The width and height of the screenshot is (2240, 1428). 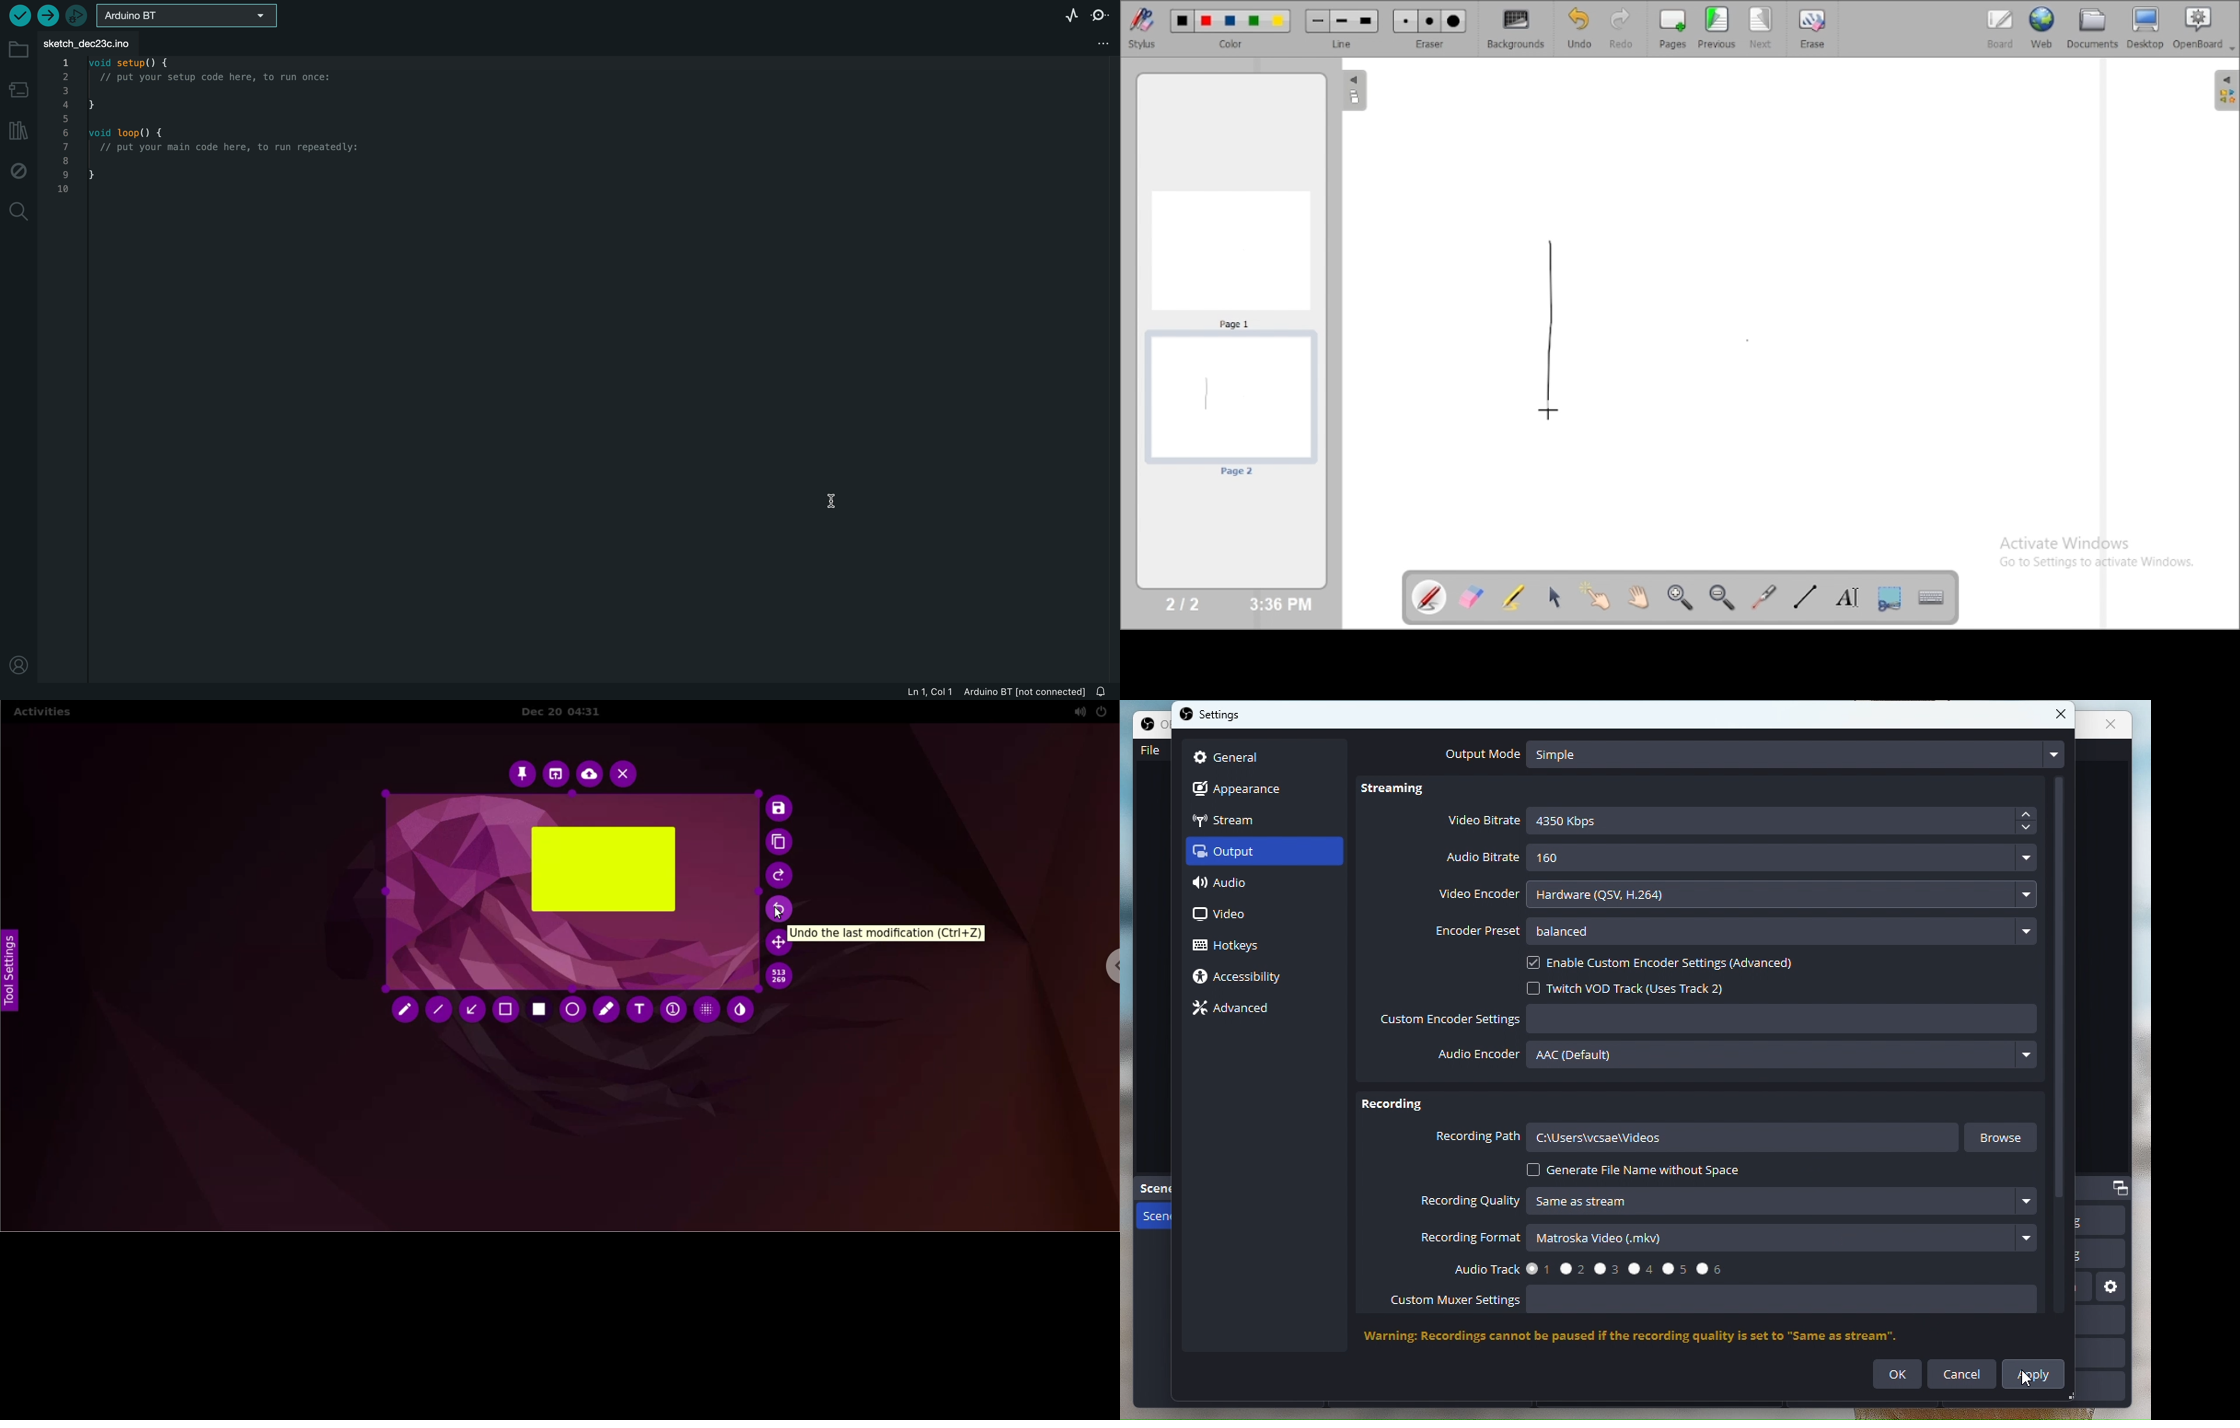 I want to click on Audio Track, so click(x=1582, y=1267).